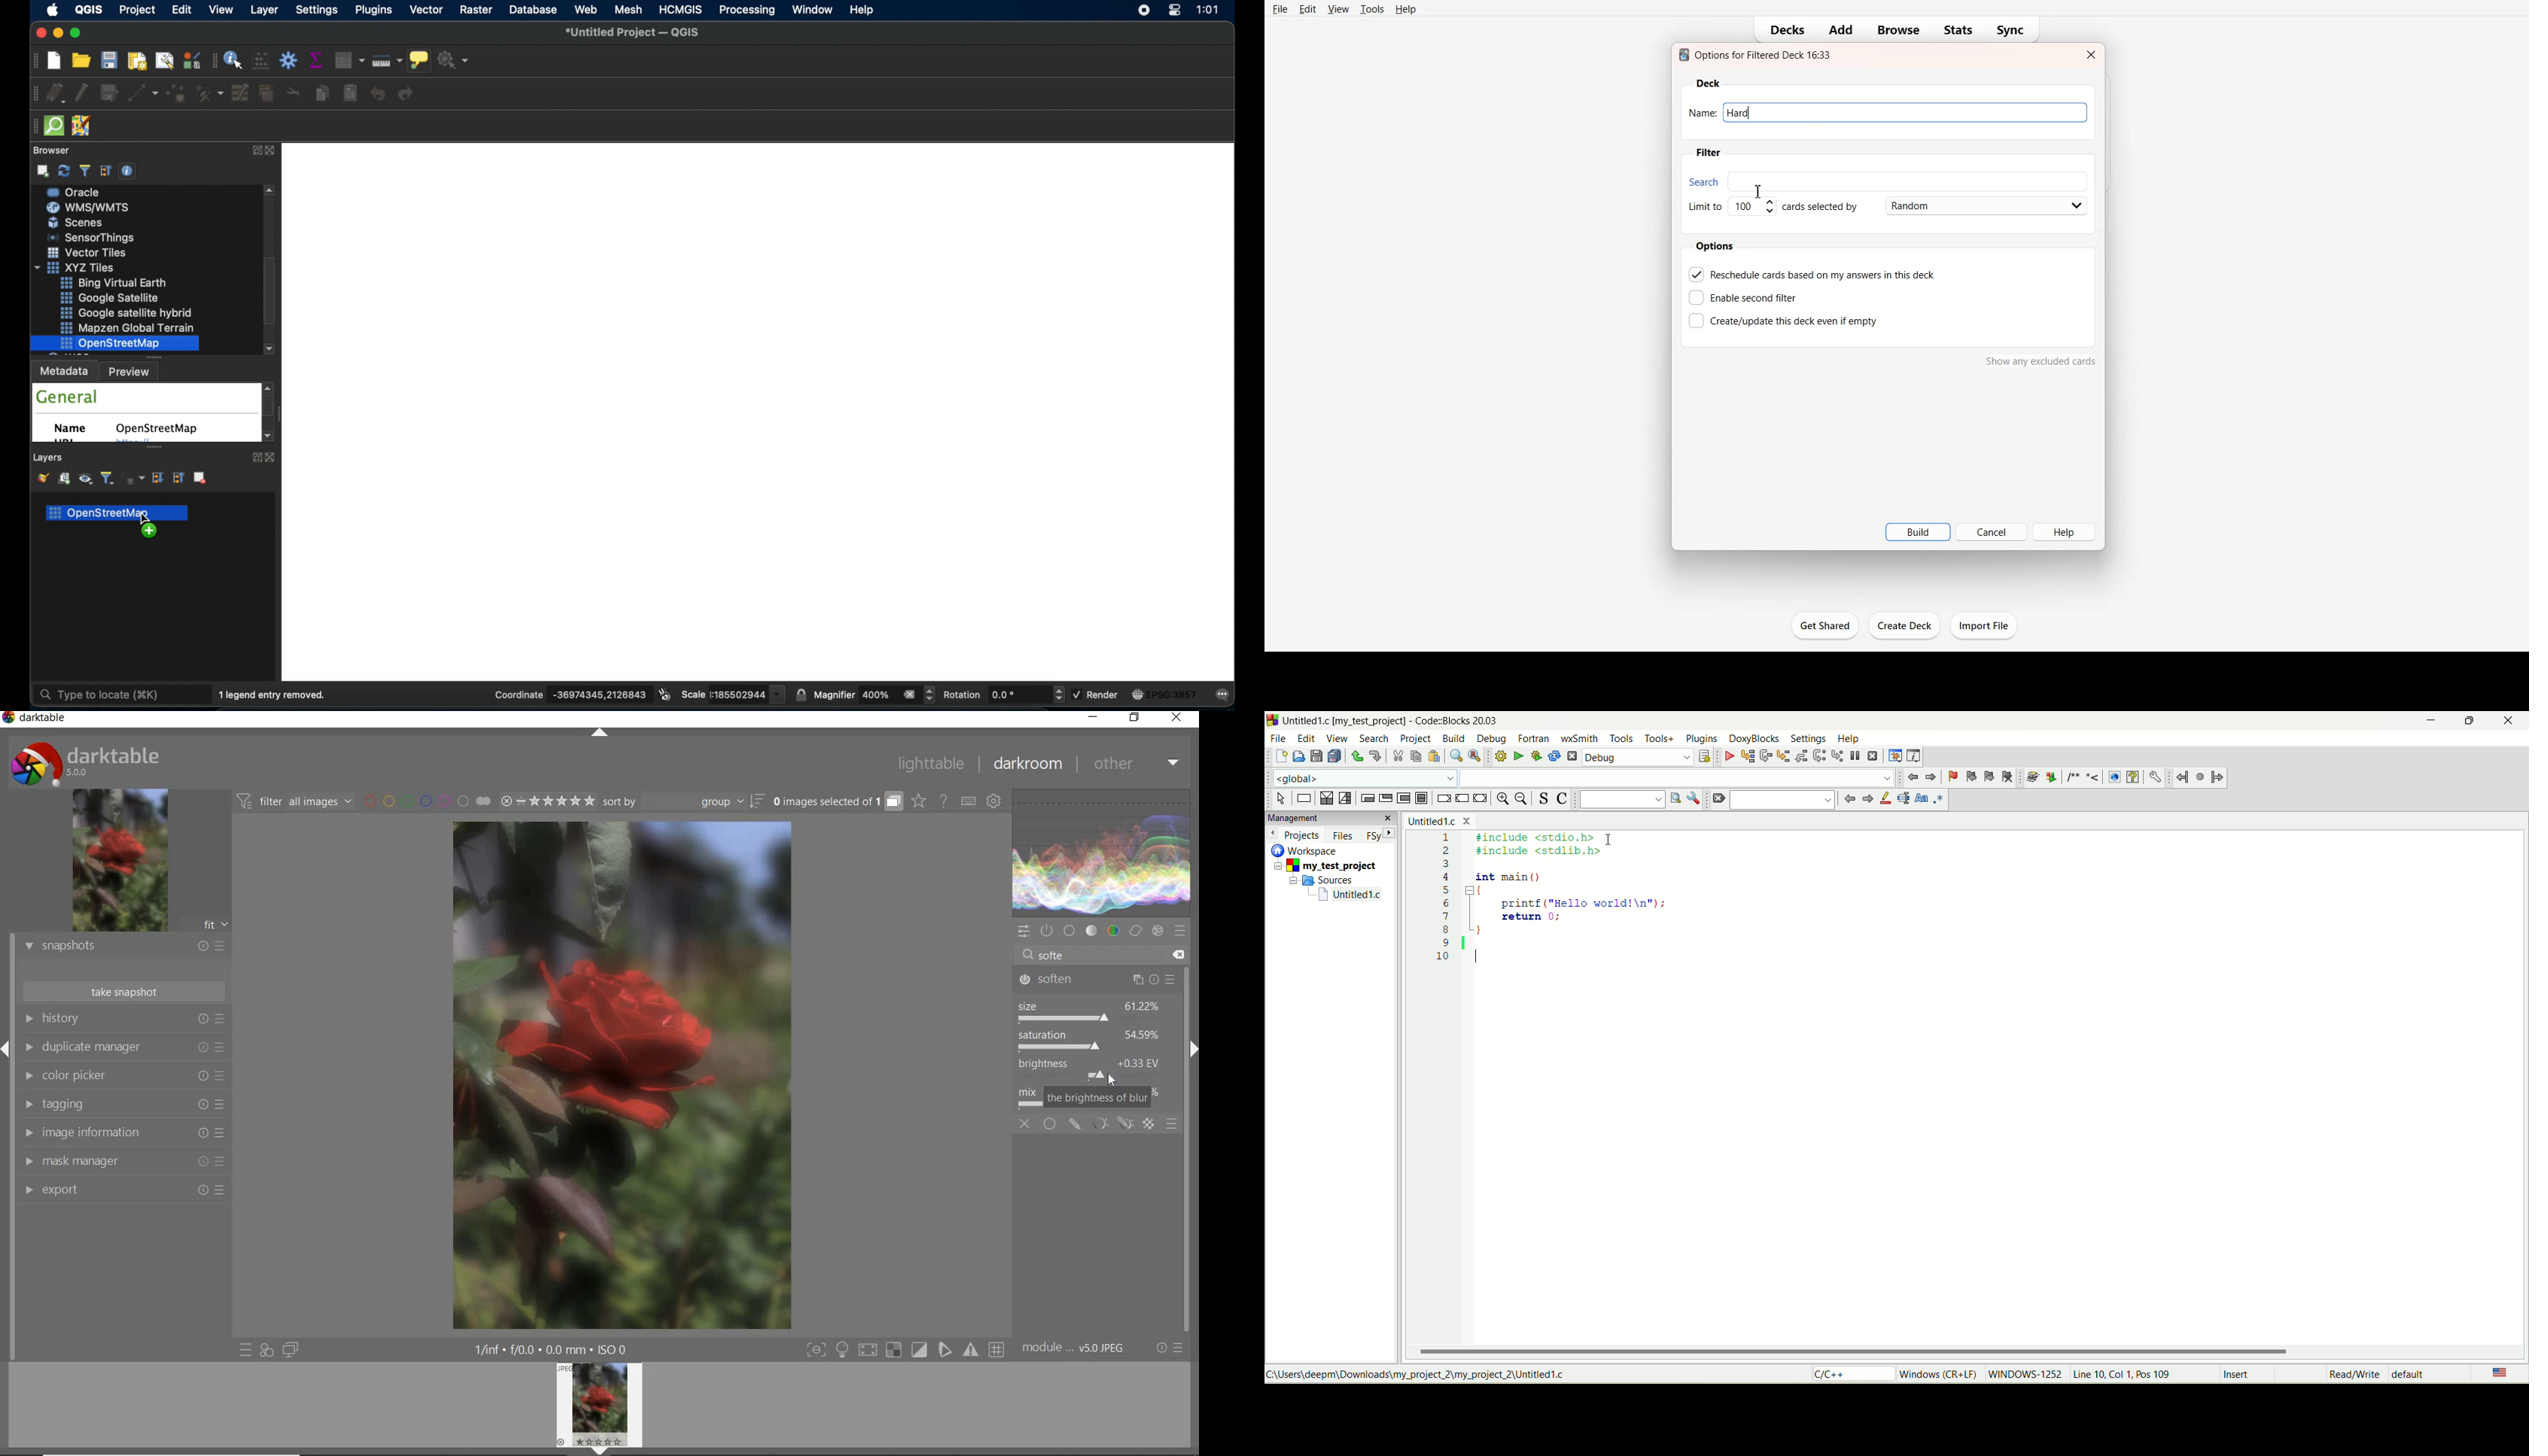 This screenshot has width=2548, height=1456. Describe the element at coordinates (1114, 931) in the screenshot. I see `color` at that location.